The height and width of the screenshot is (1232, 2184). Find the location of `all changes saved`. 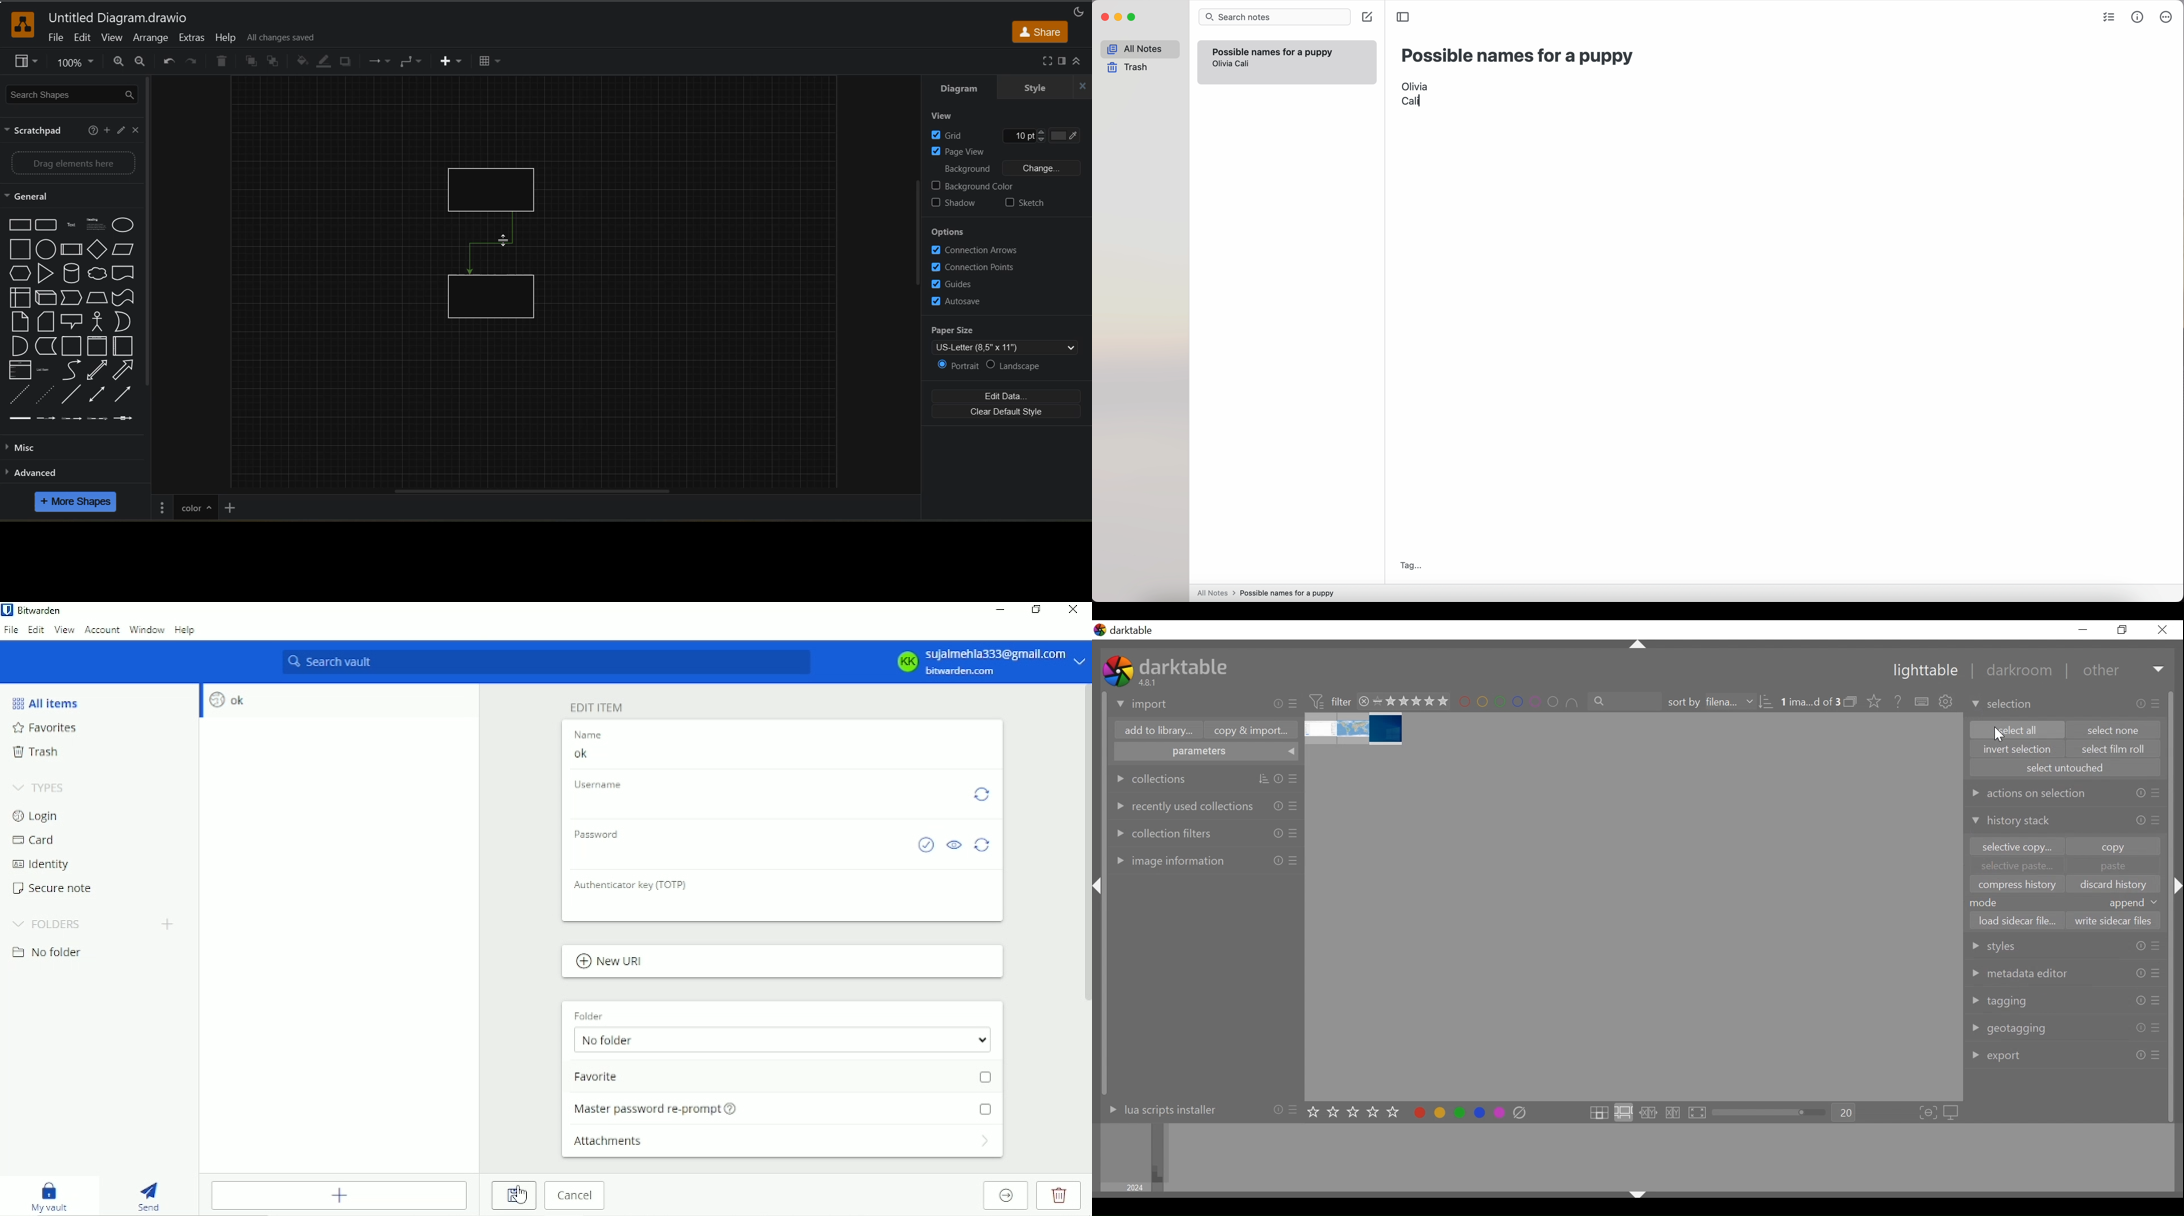

all changes saved is located at coordinates (285, 38).